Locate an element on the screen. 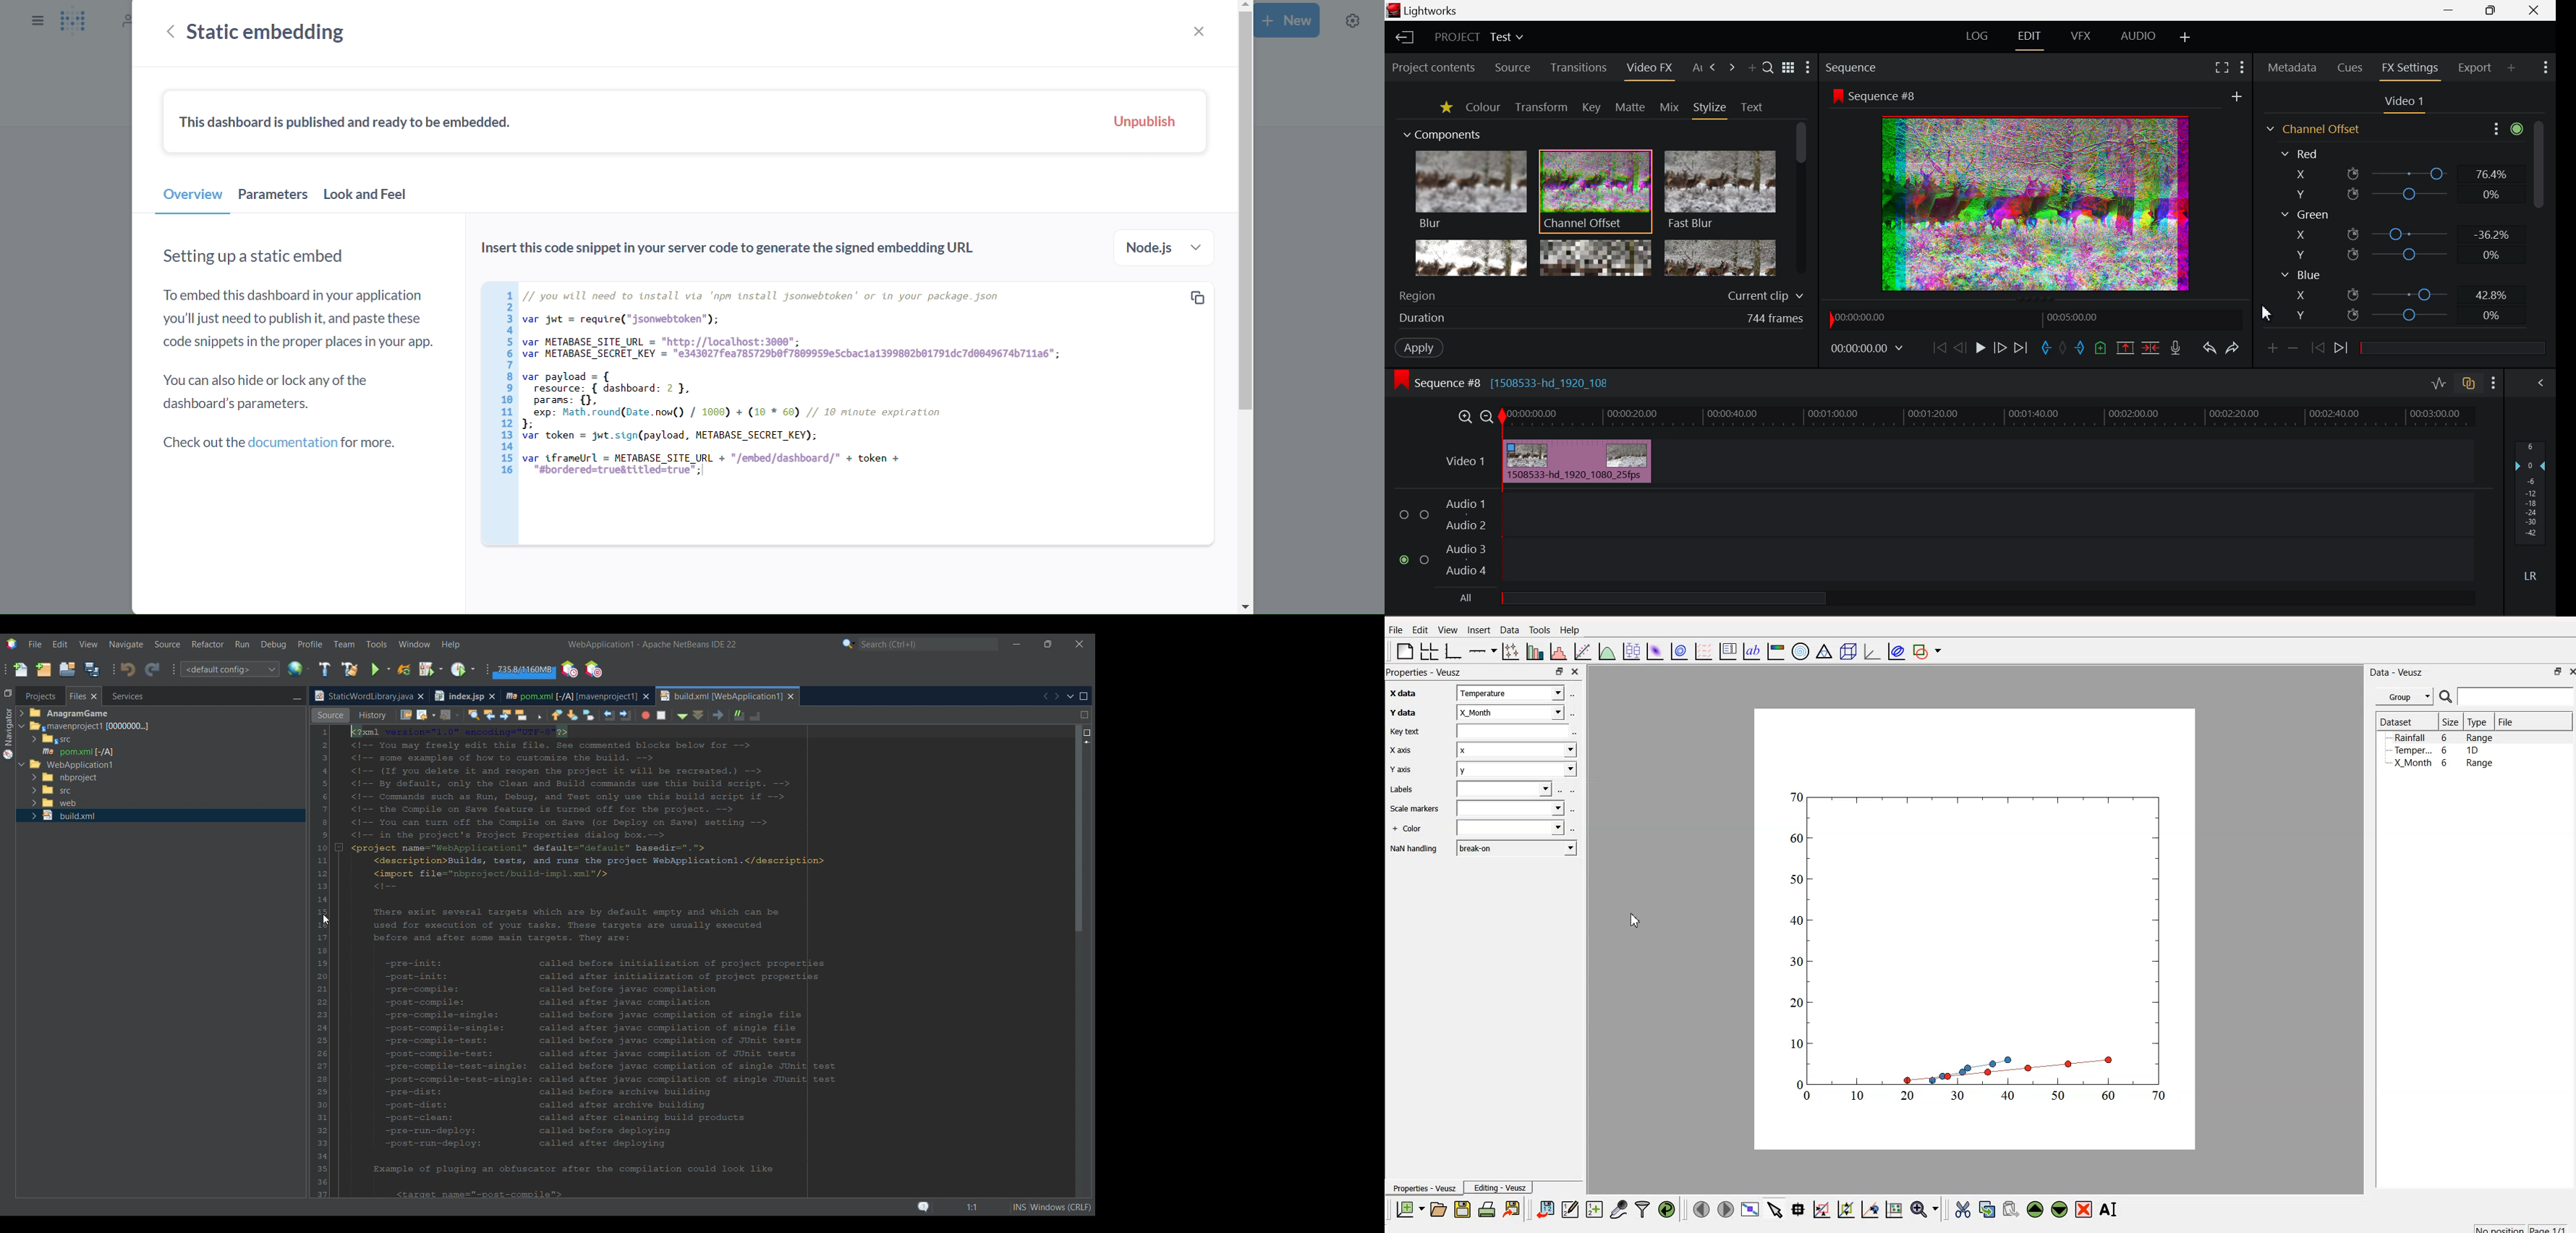 Image resolution: width=2576 pixels, height=1260 pixels. close is located at coordinates (1197, 31).